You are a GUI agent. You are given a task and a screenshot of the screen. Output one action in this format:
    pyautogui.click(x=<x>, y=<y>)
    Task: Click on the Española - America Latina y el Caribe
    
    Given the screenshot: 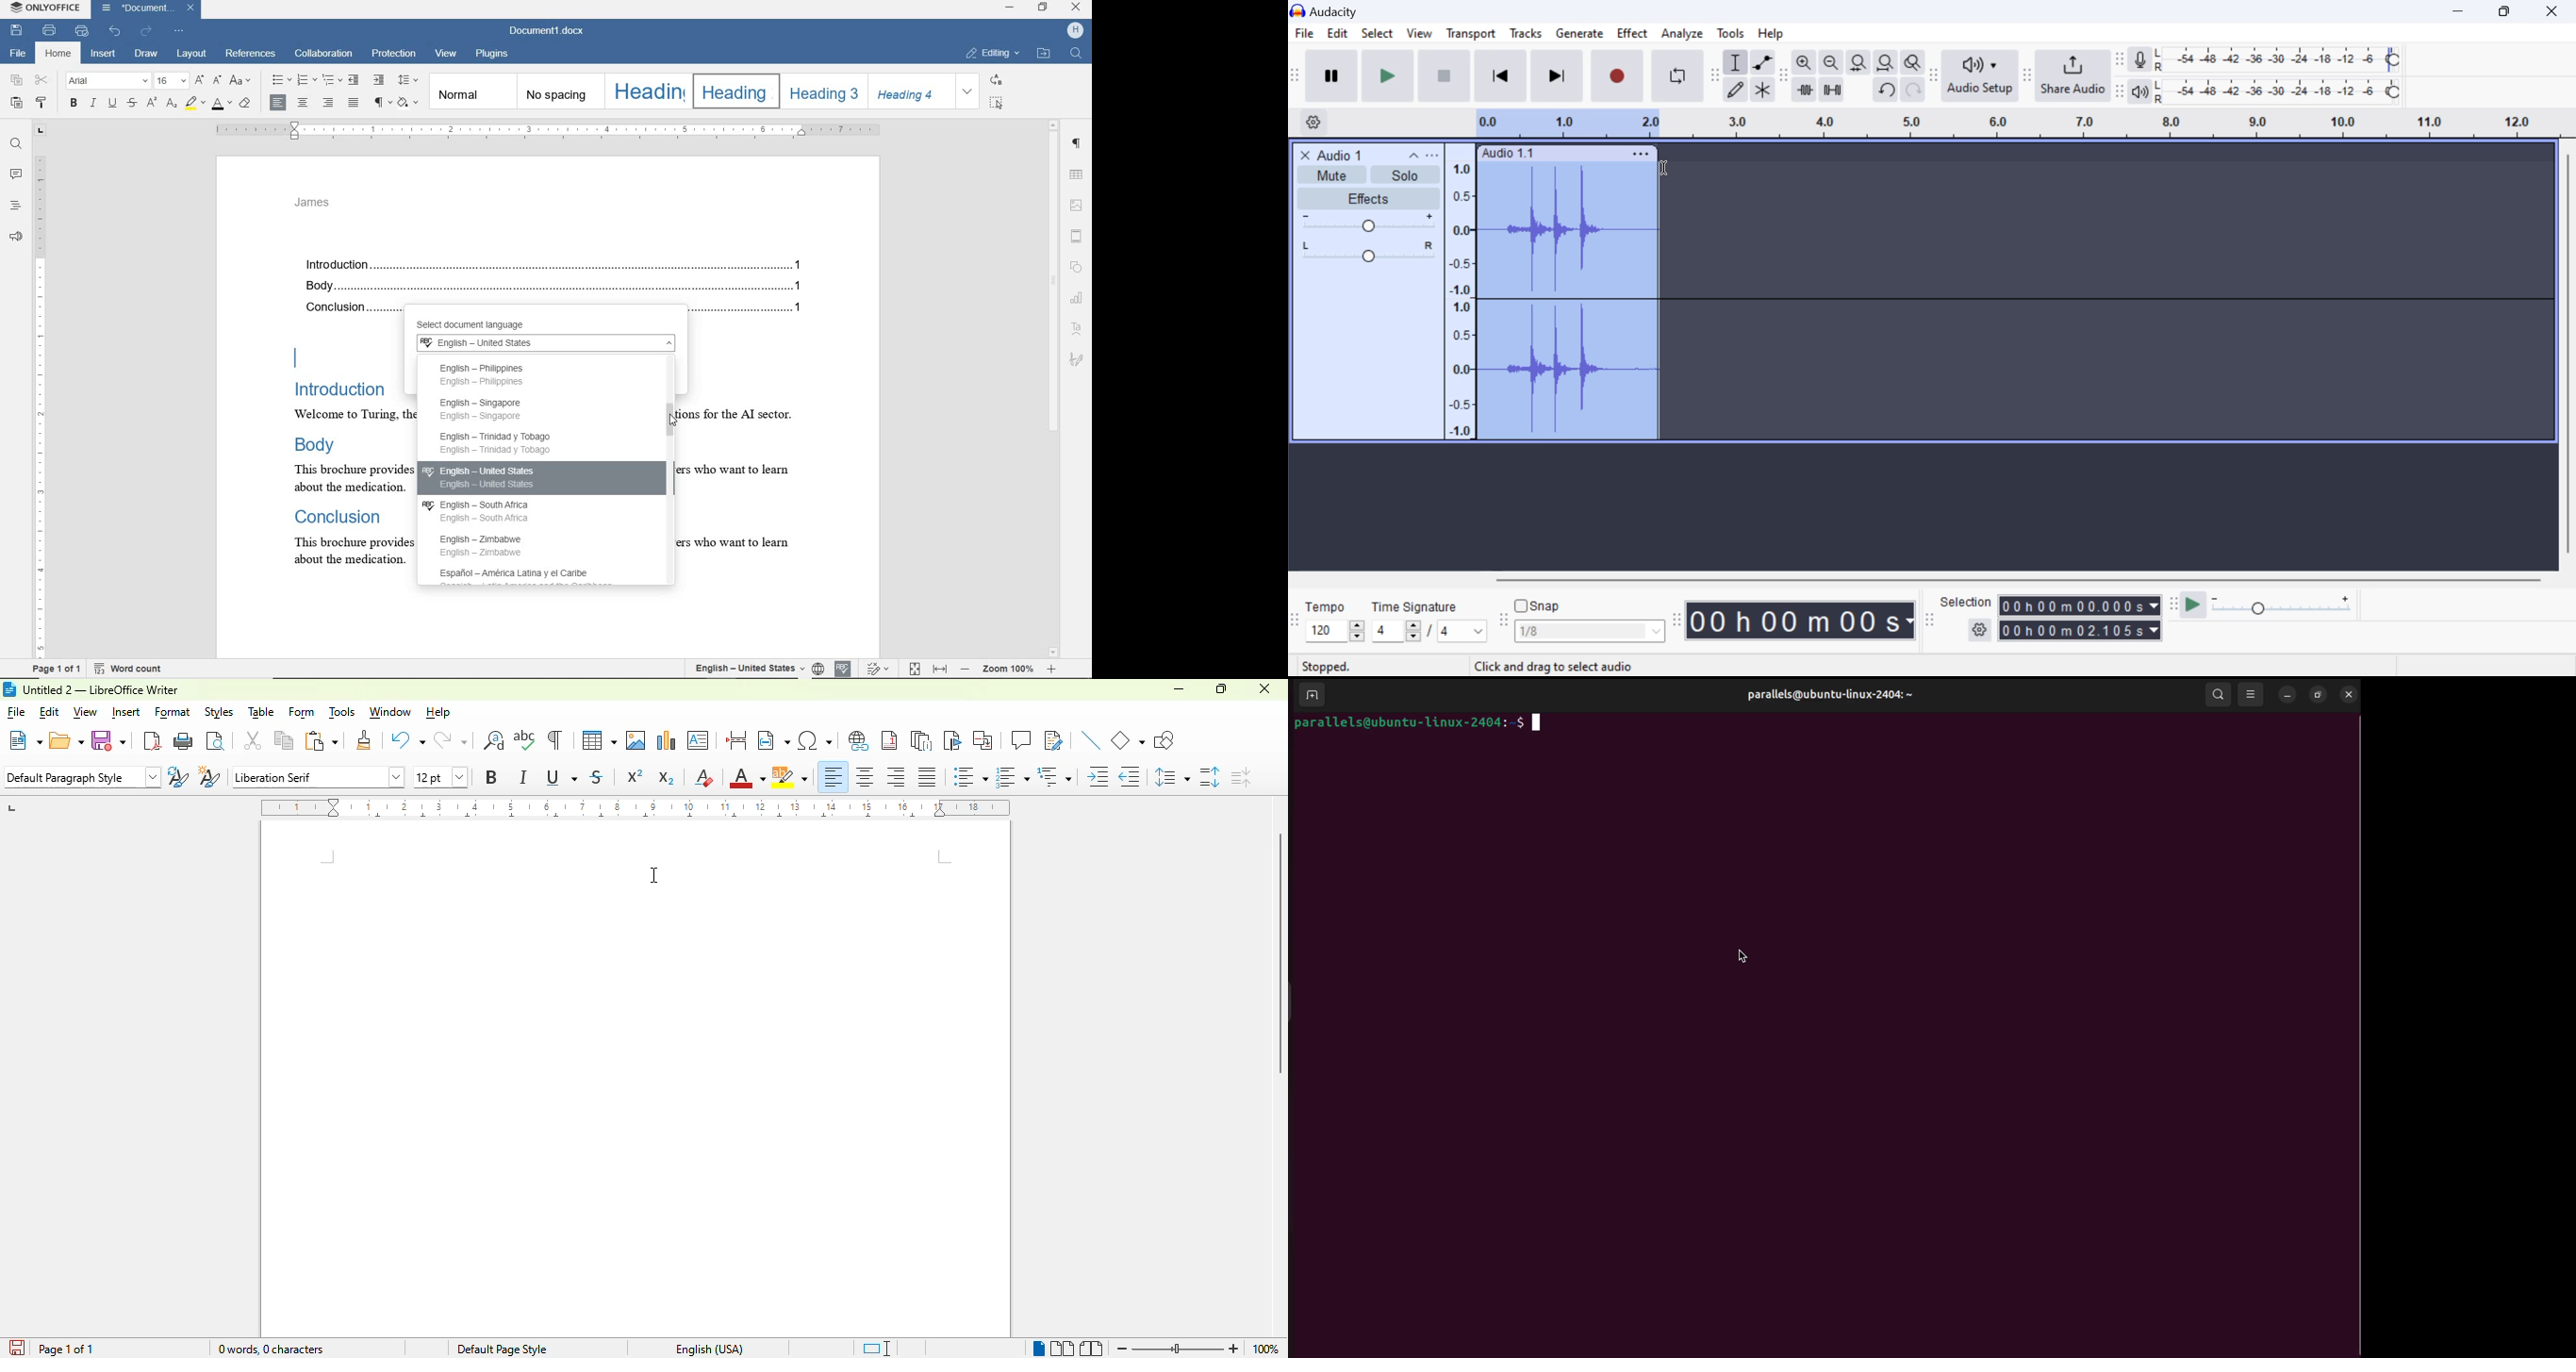 What is the action you would take?
    pyautogui.click(x=526, y=576)
    